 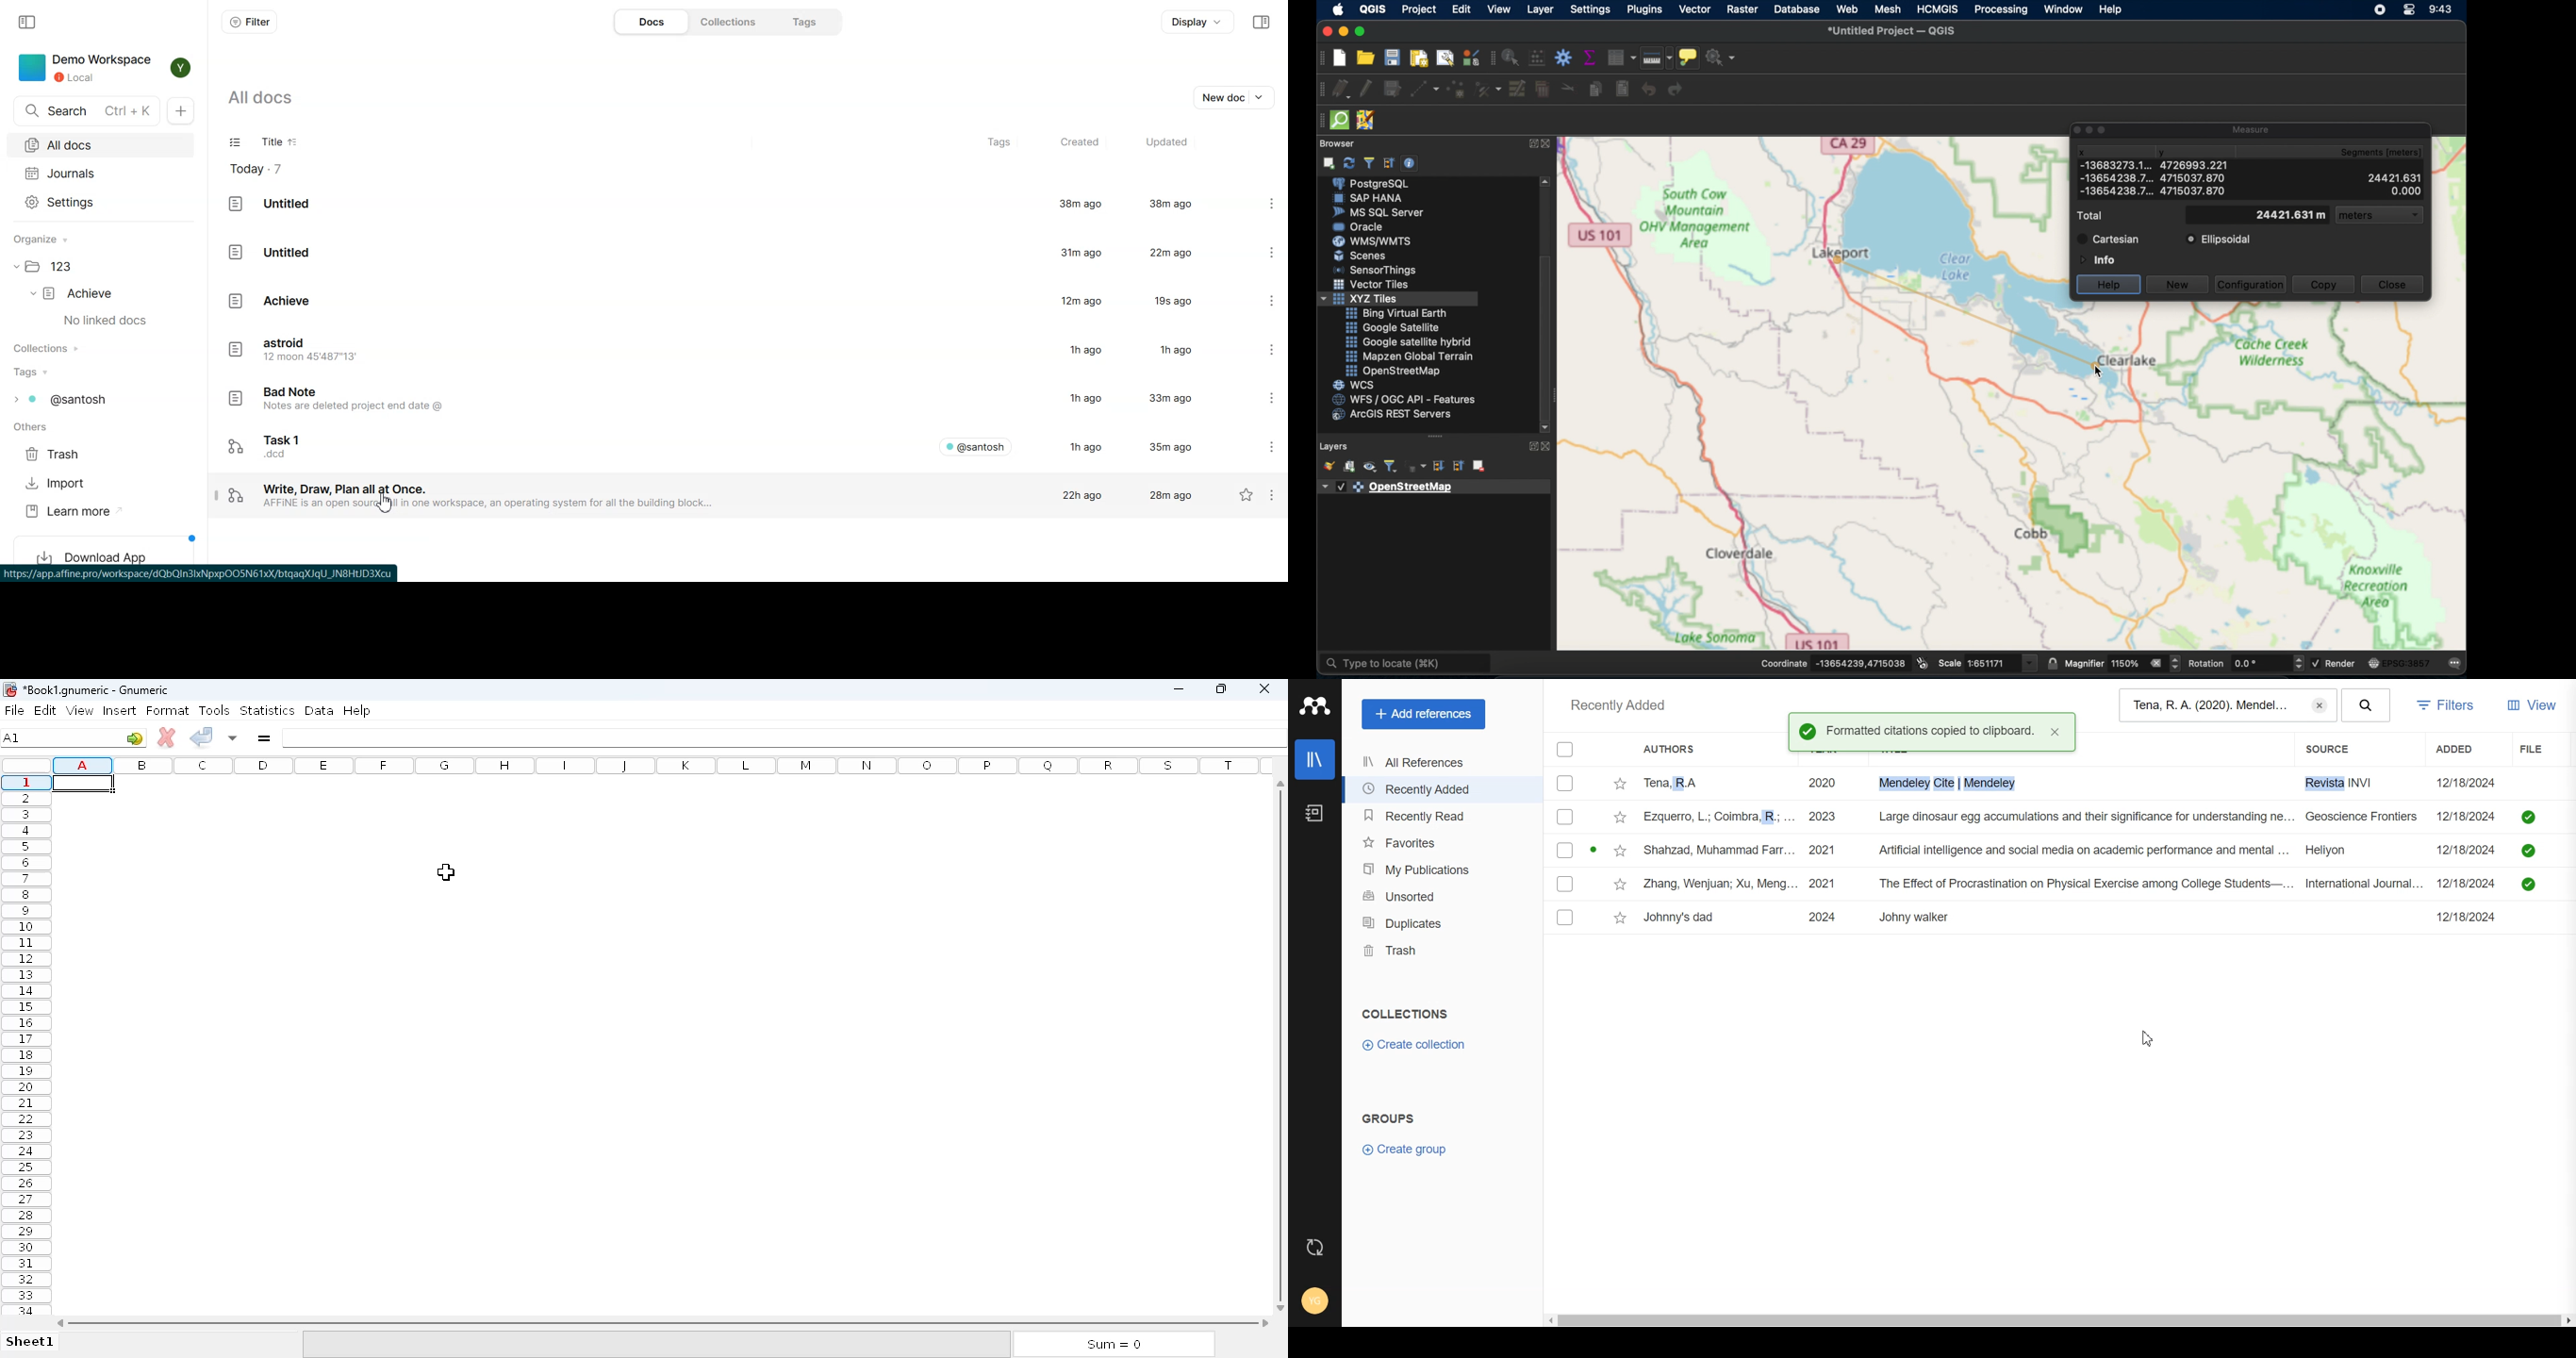 I want to click on Today , so click(x=264, y=169).